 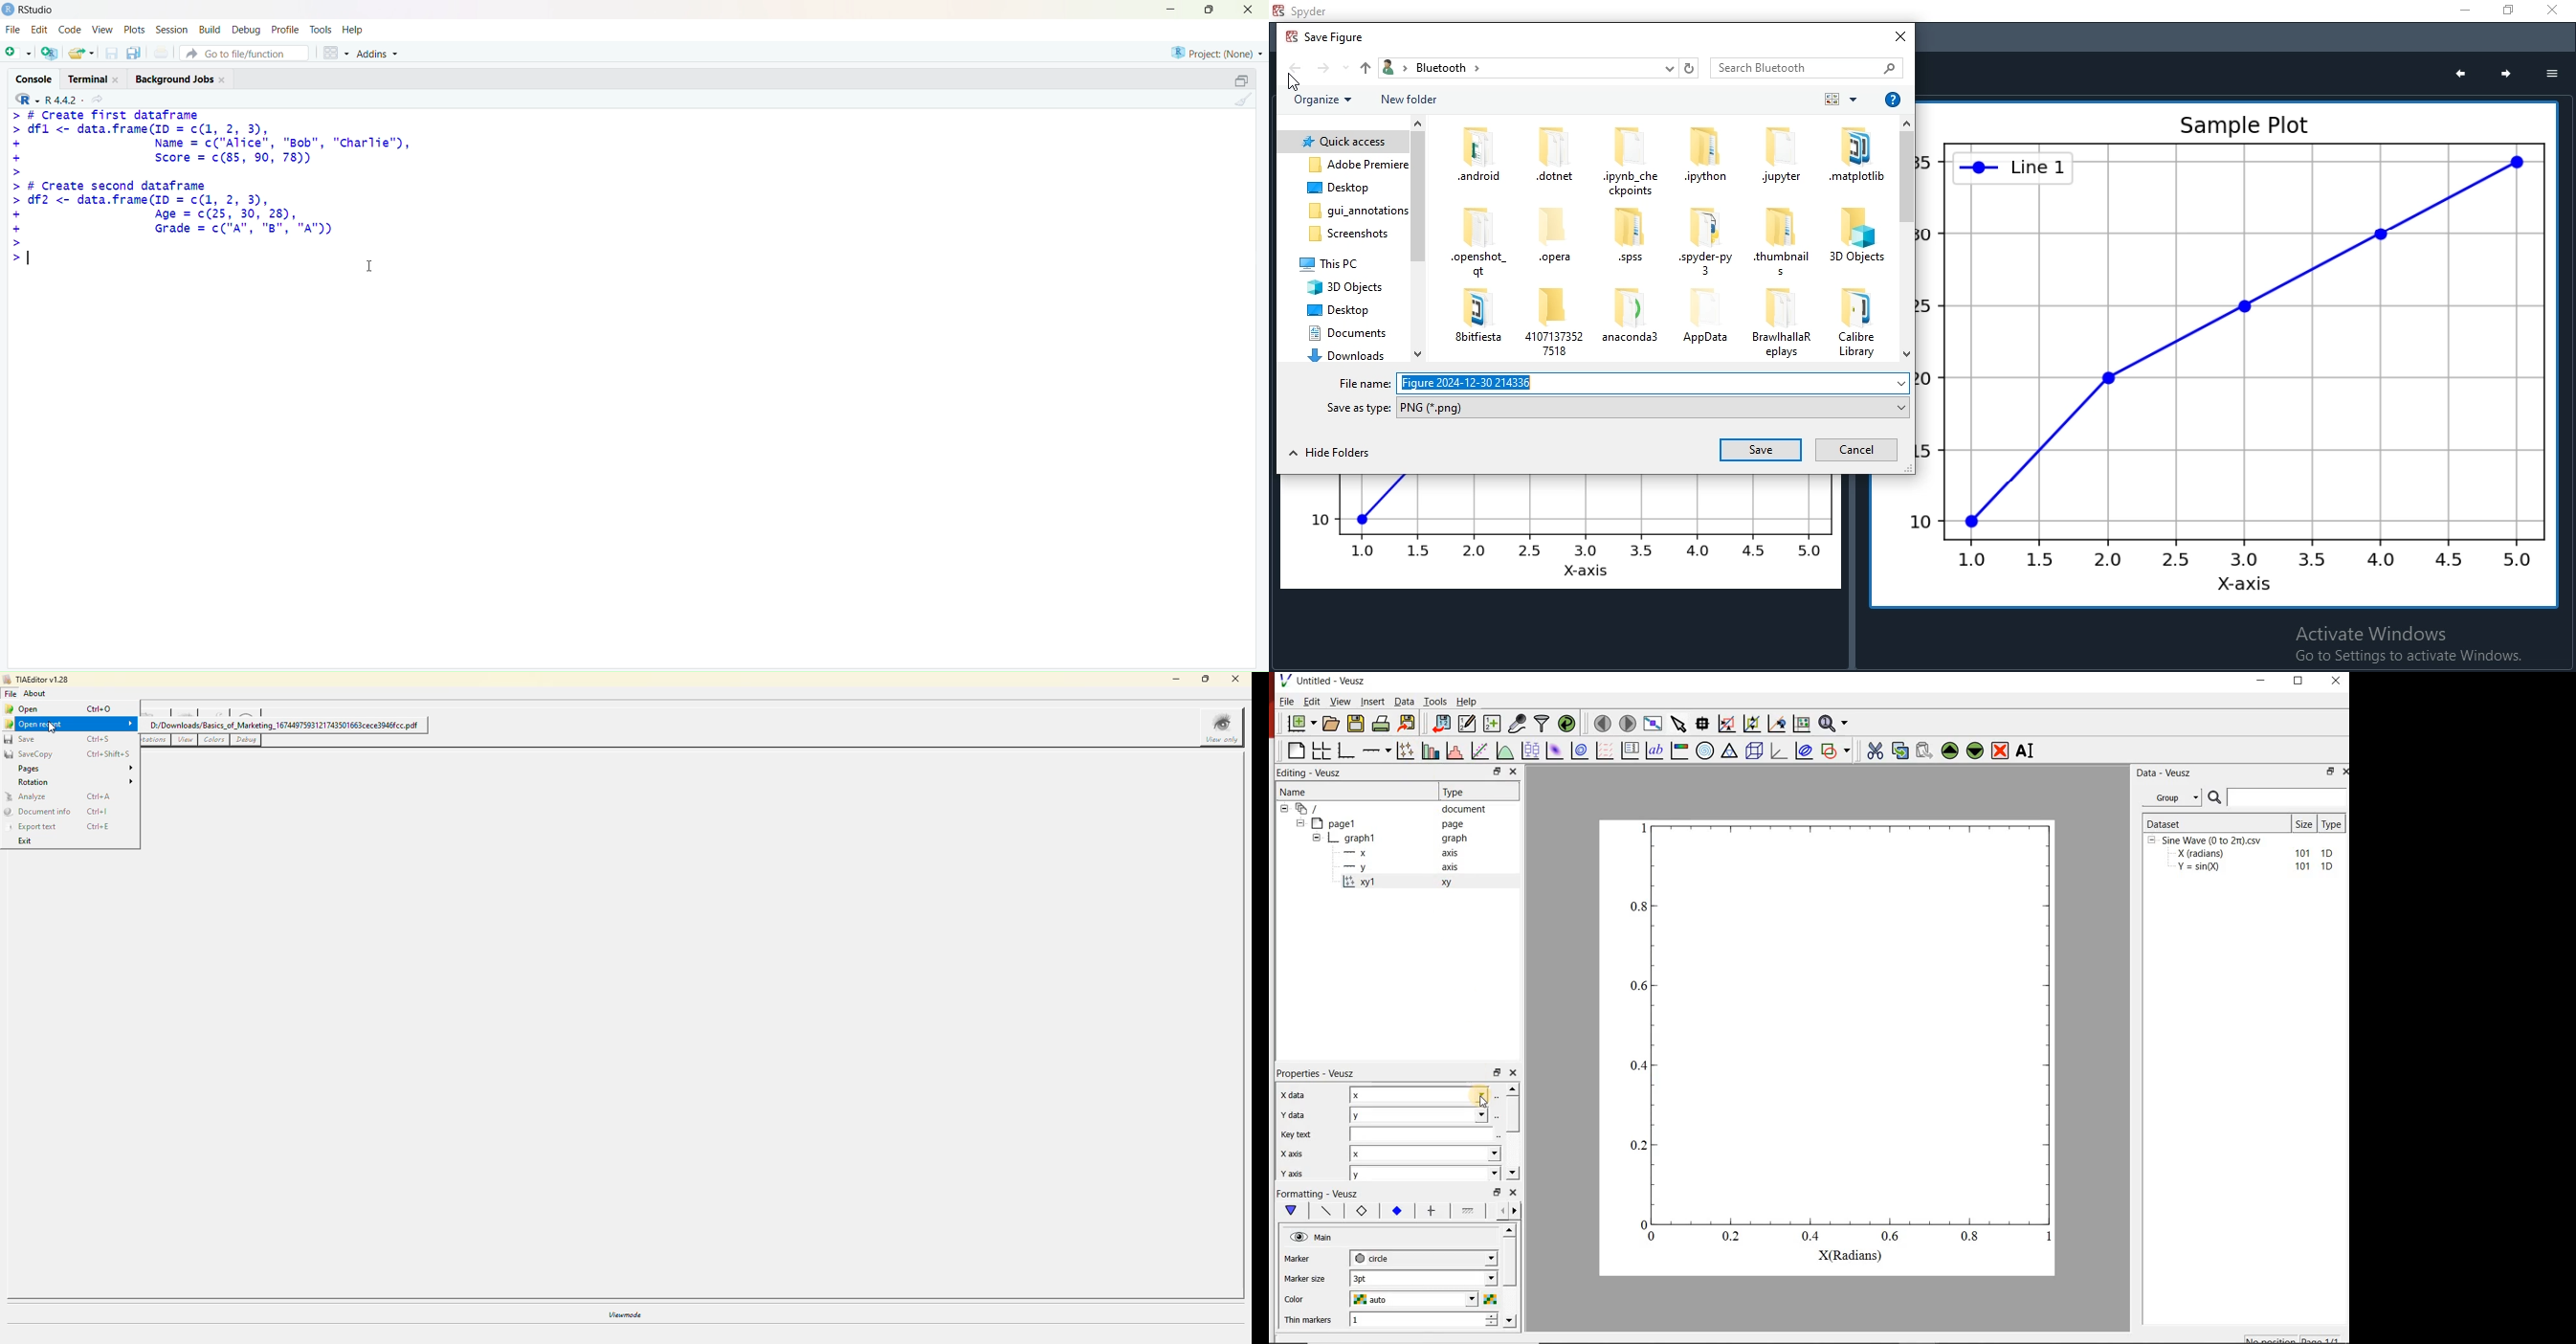 I want to click on Profile, so click(x=286, y=30).